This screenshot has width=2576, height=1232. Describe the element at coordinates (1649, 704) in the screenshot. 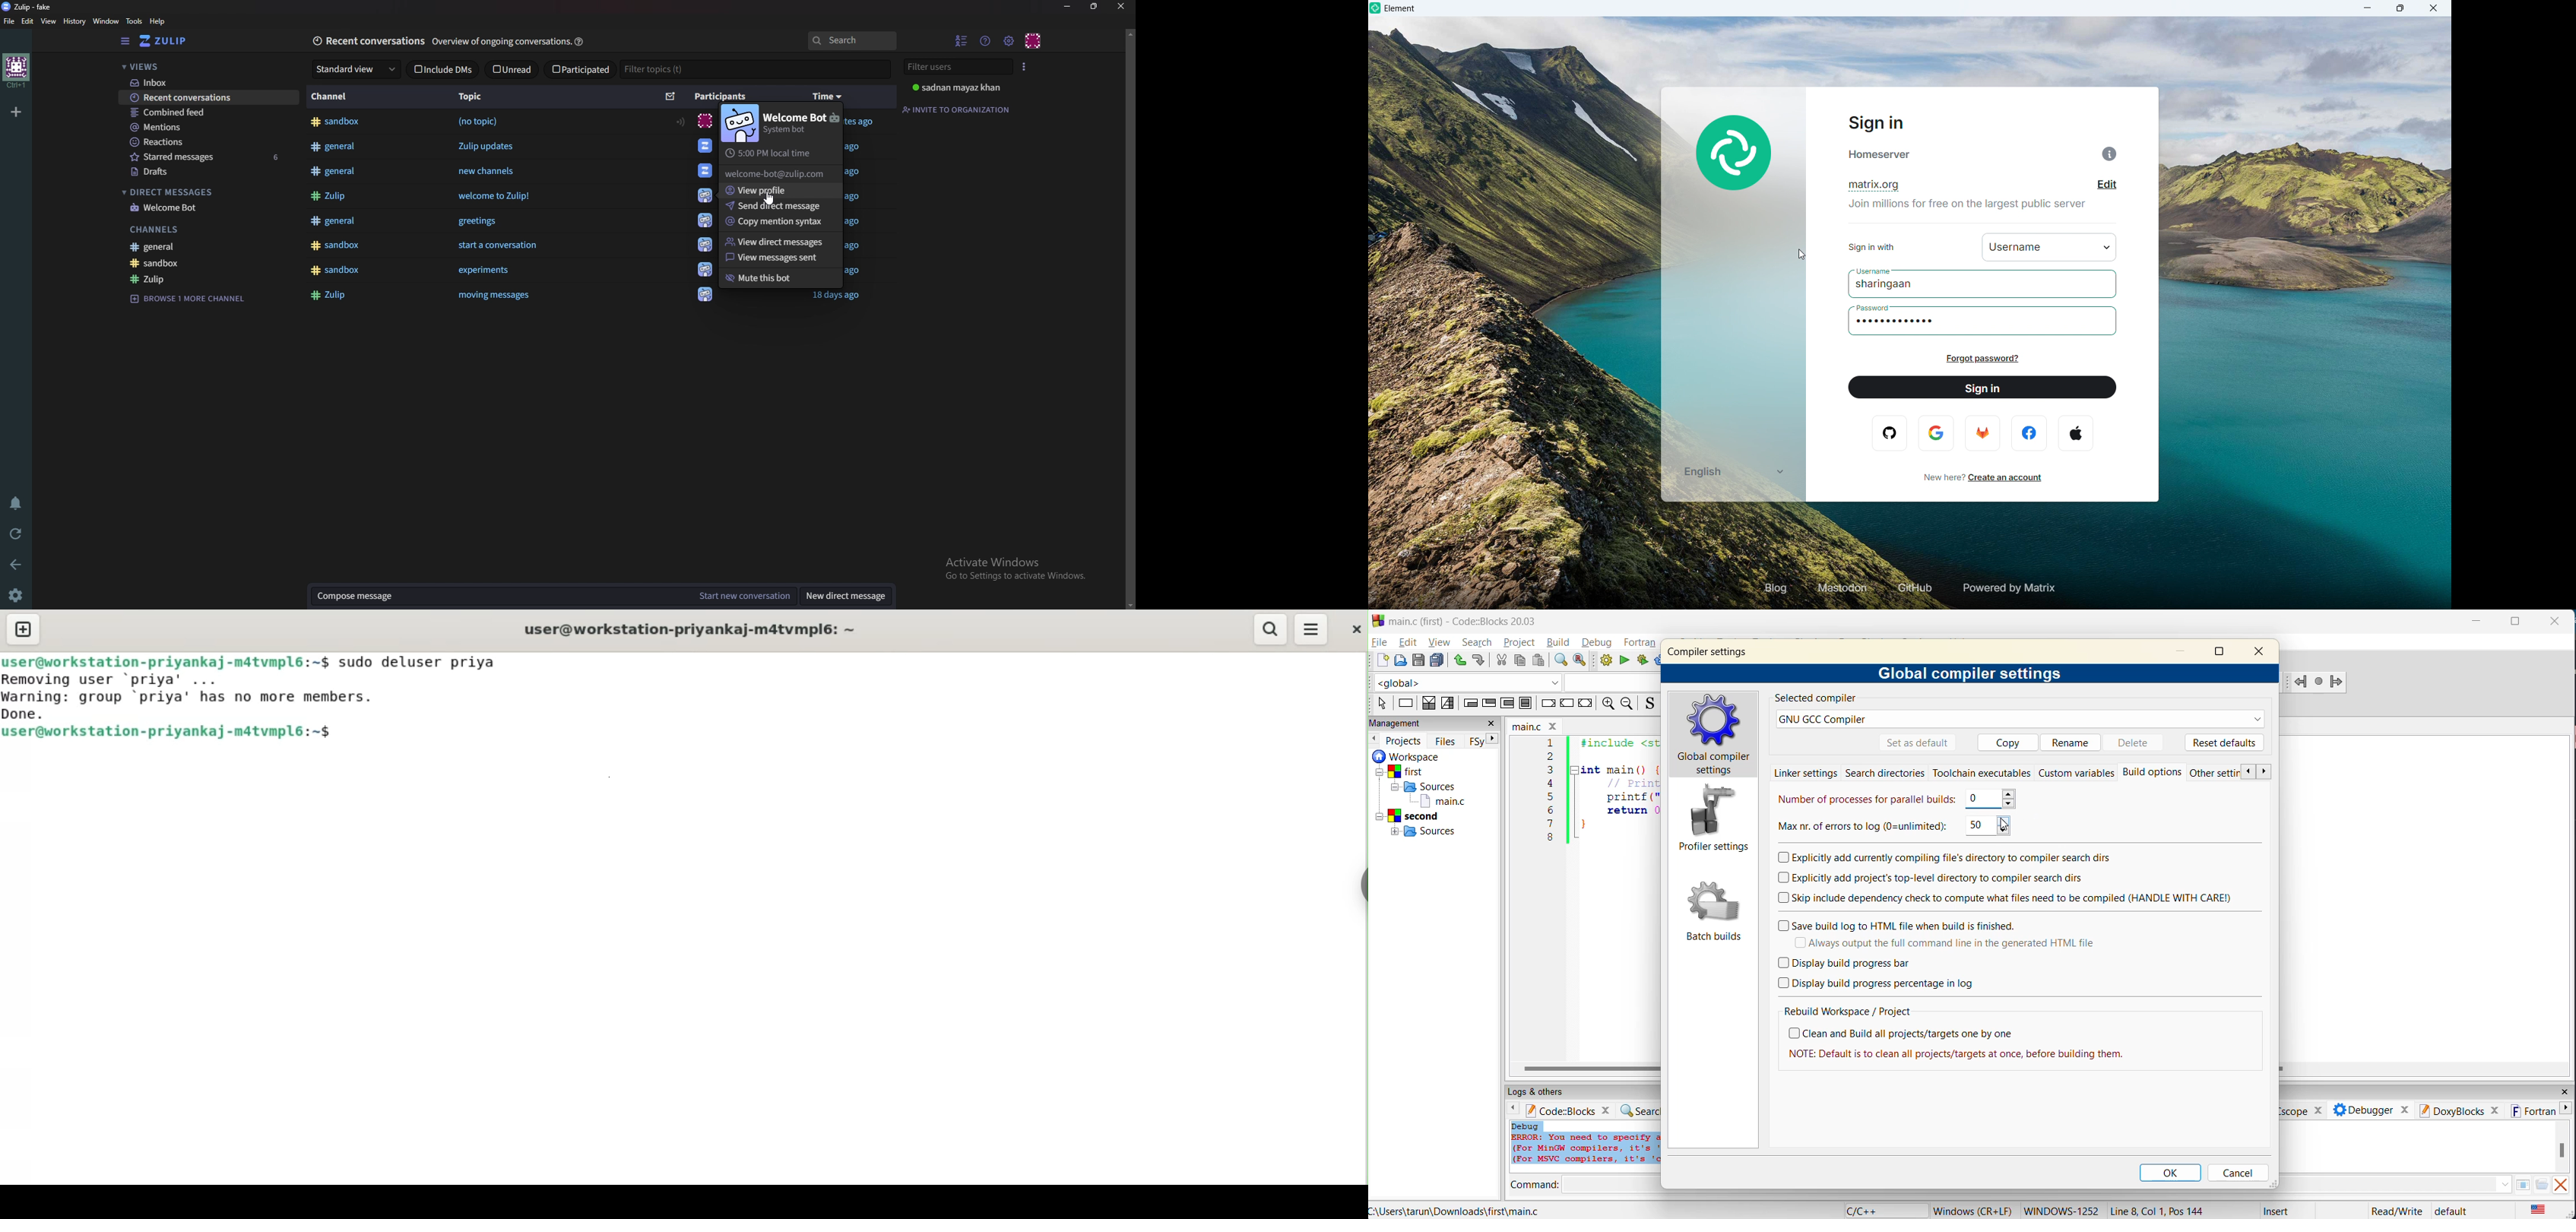

I see `toggle source` at that location.